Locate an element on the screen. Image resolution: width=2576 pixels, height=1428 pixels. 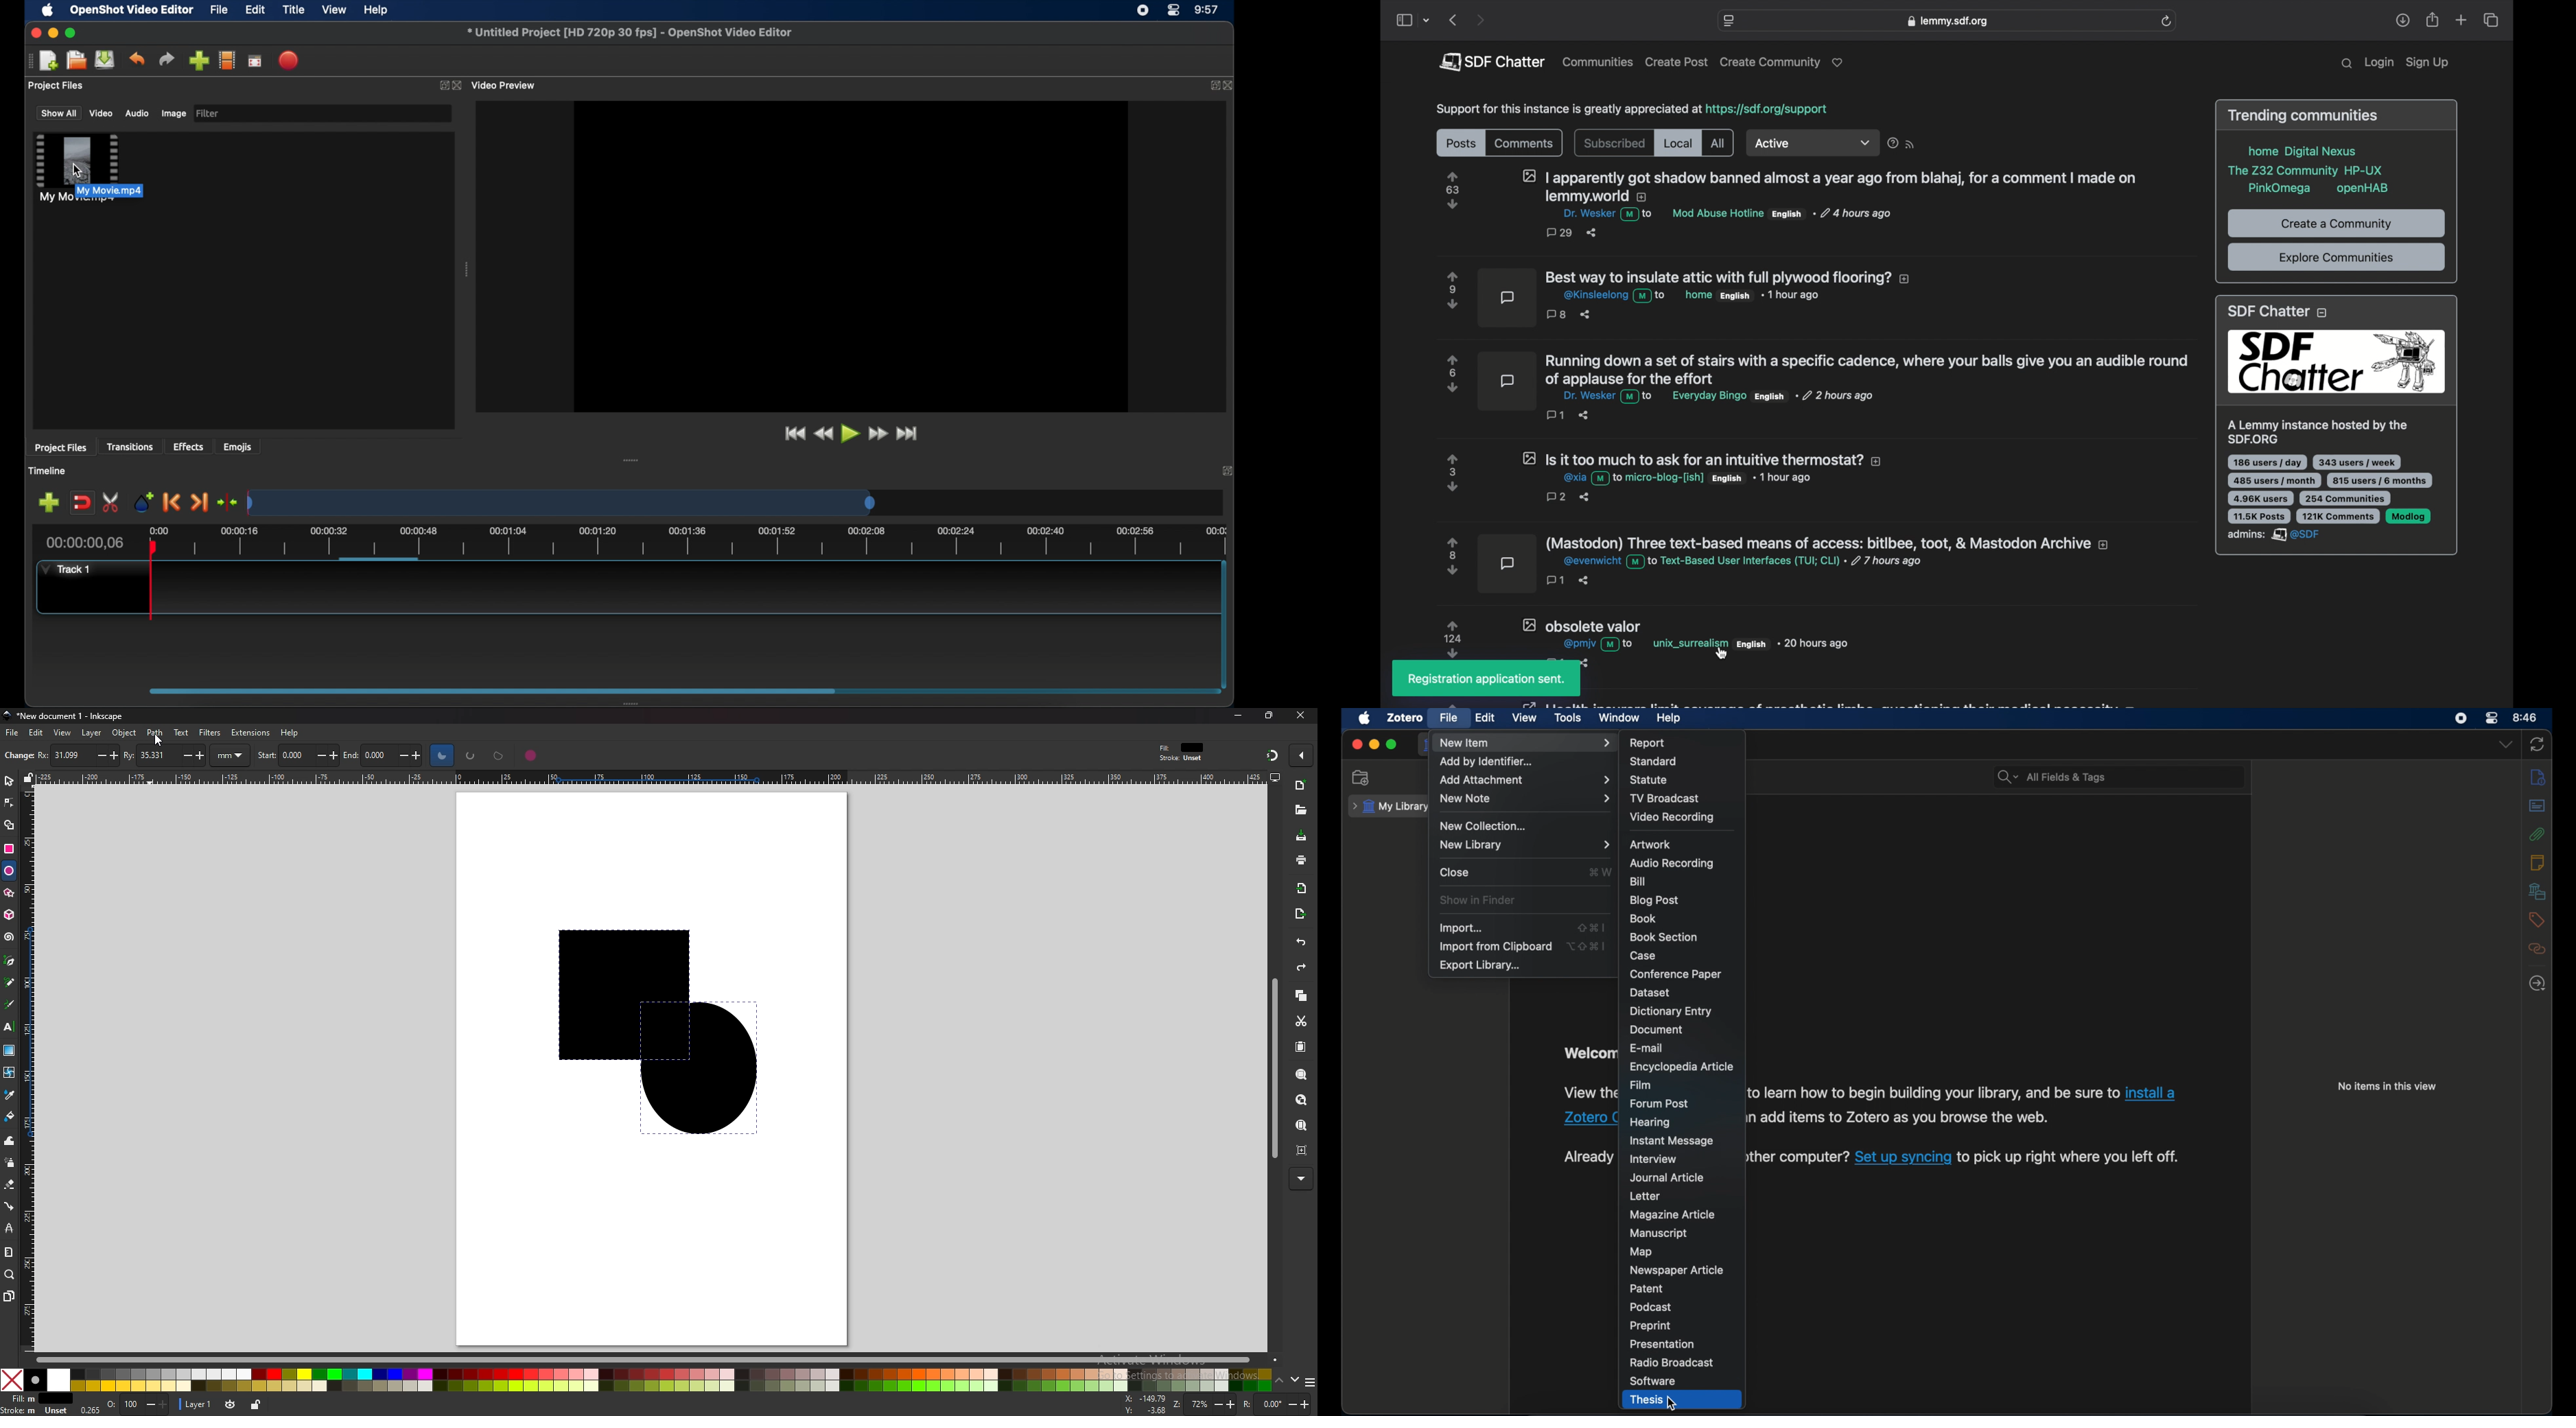
info is located at coordinates (2308, 168).